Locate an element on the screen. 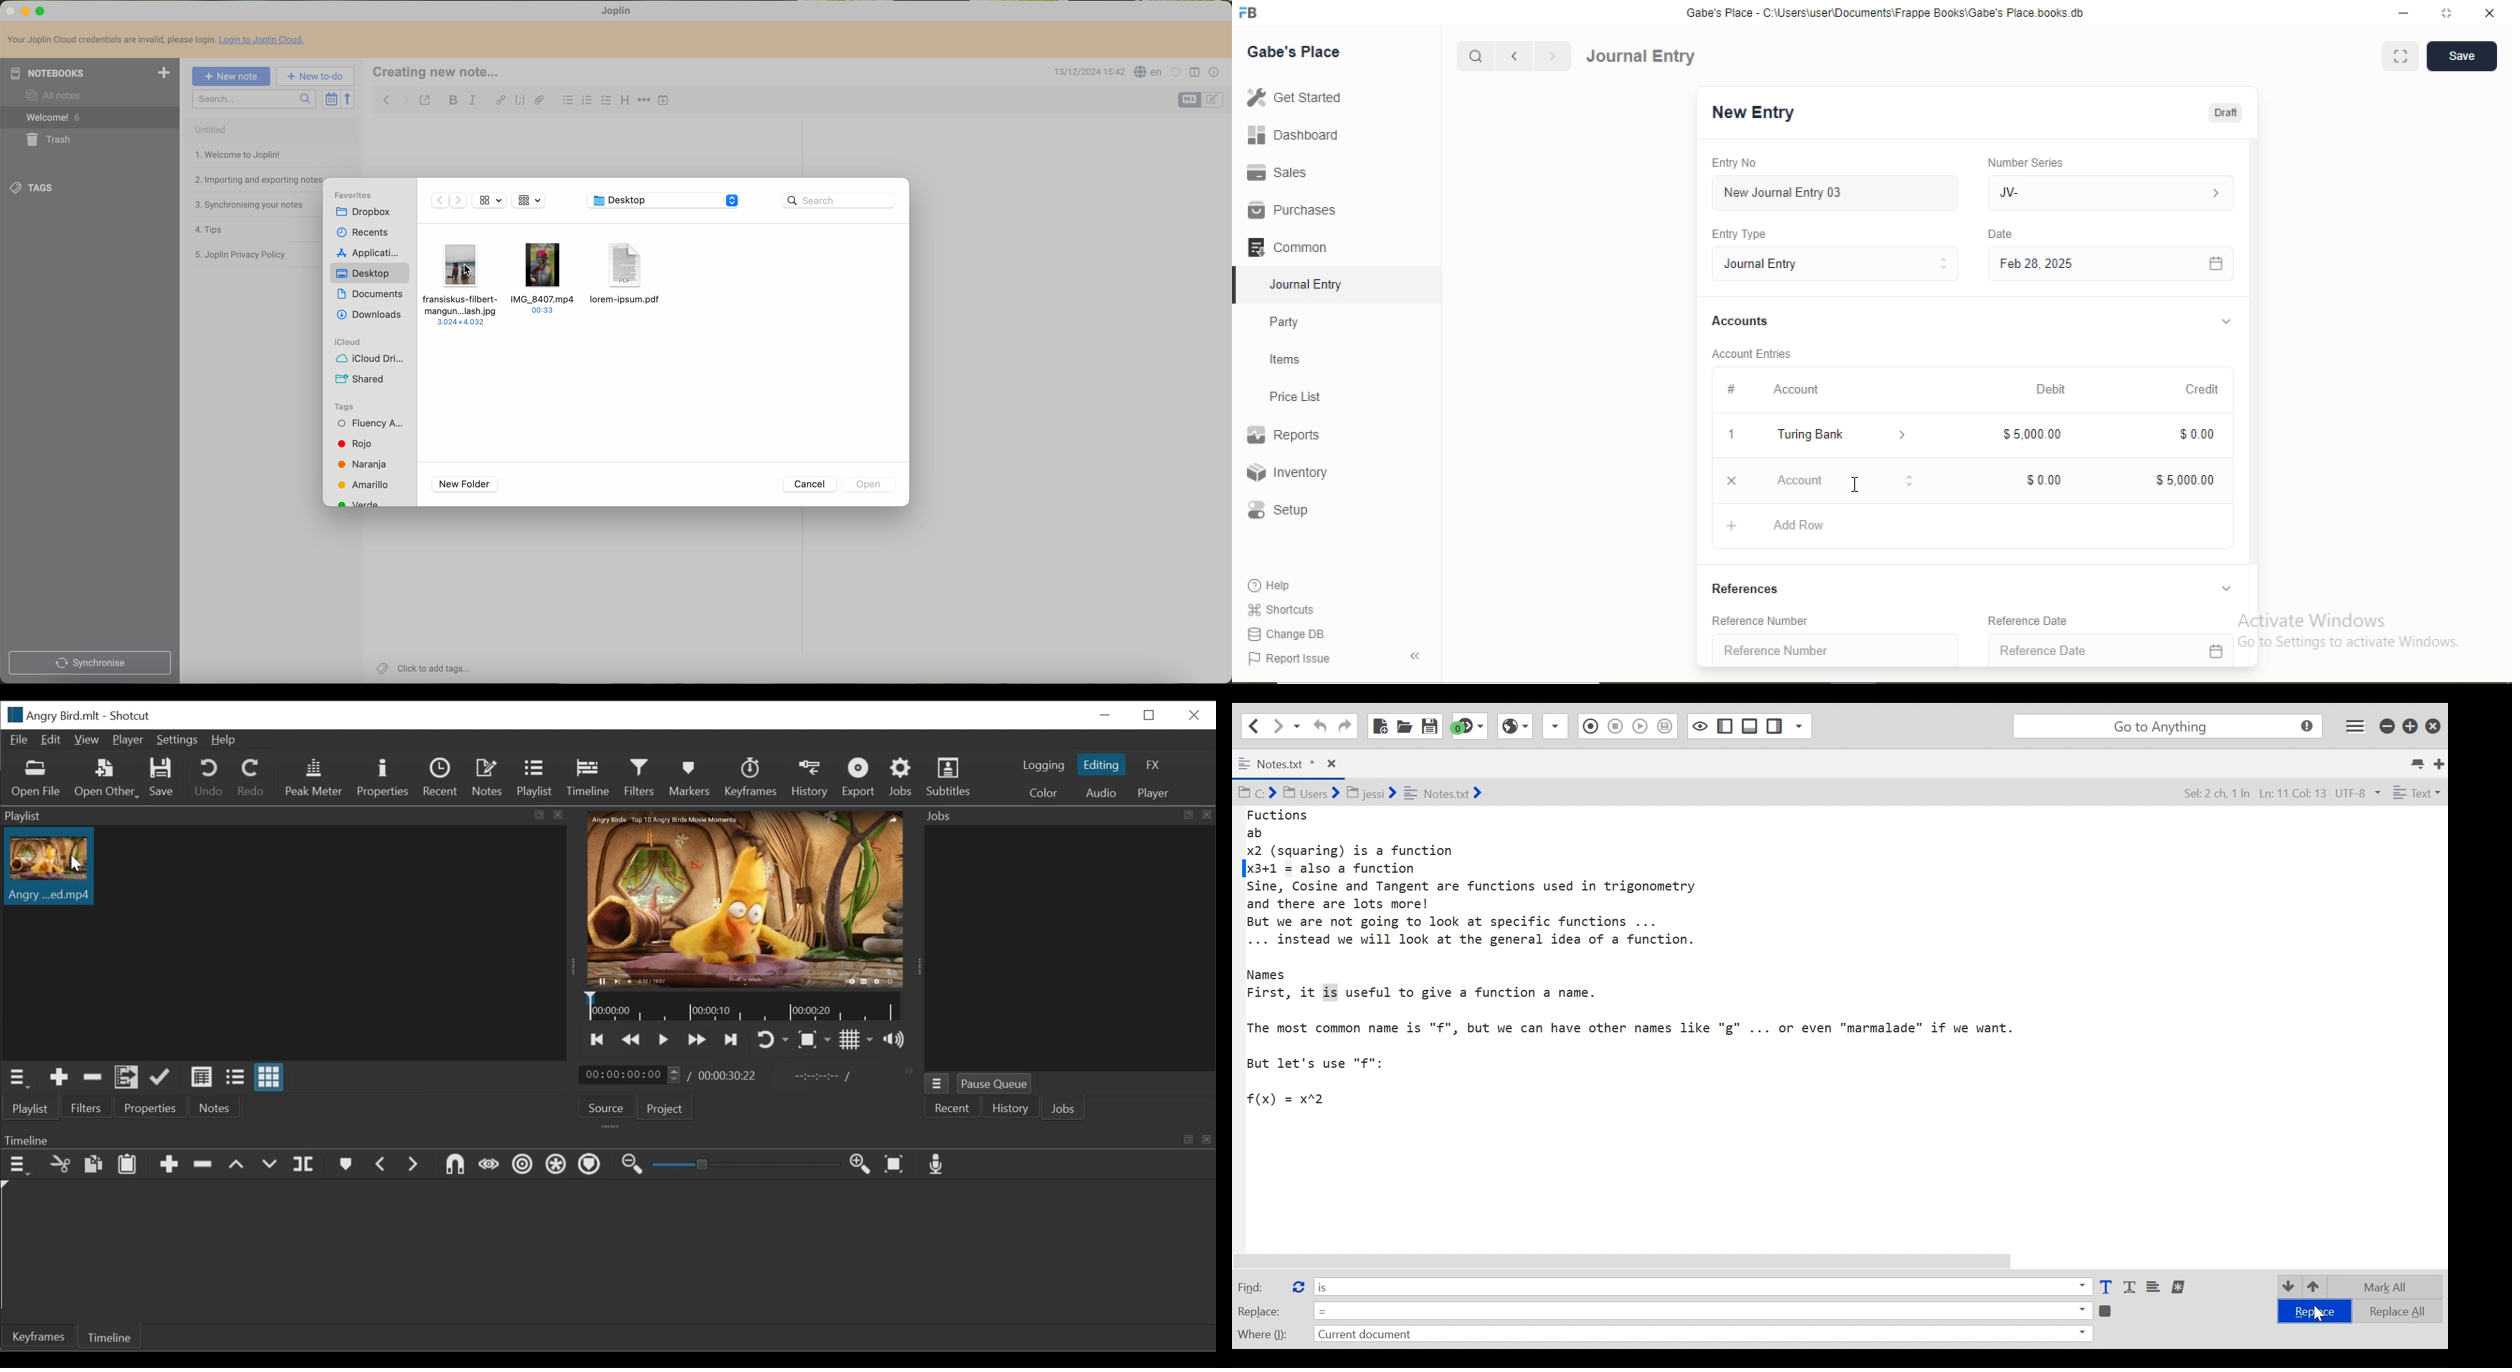 The height and width of the screenshot is (1372, 2520). favorites is located at coordinates (354, 194).